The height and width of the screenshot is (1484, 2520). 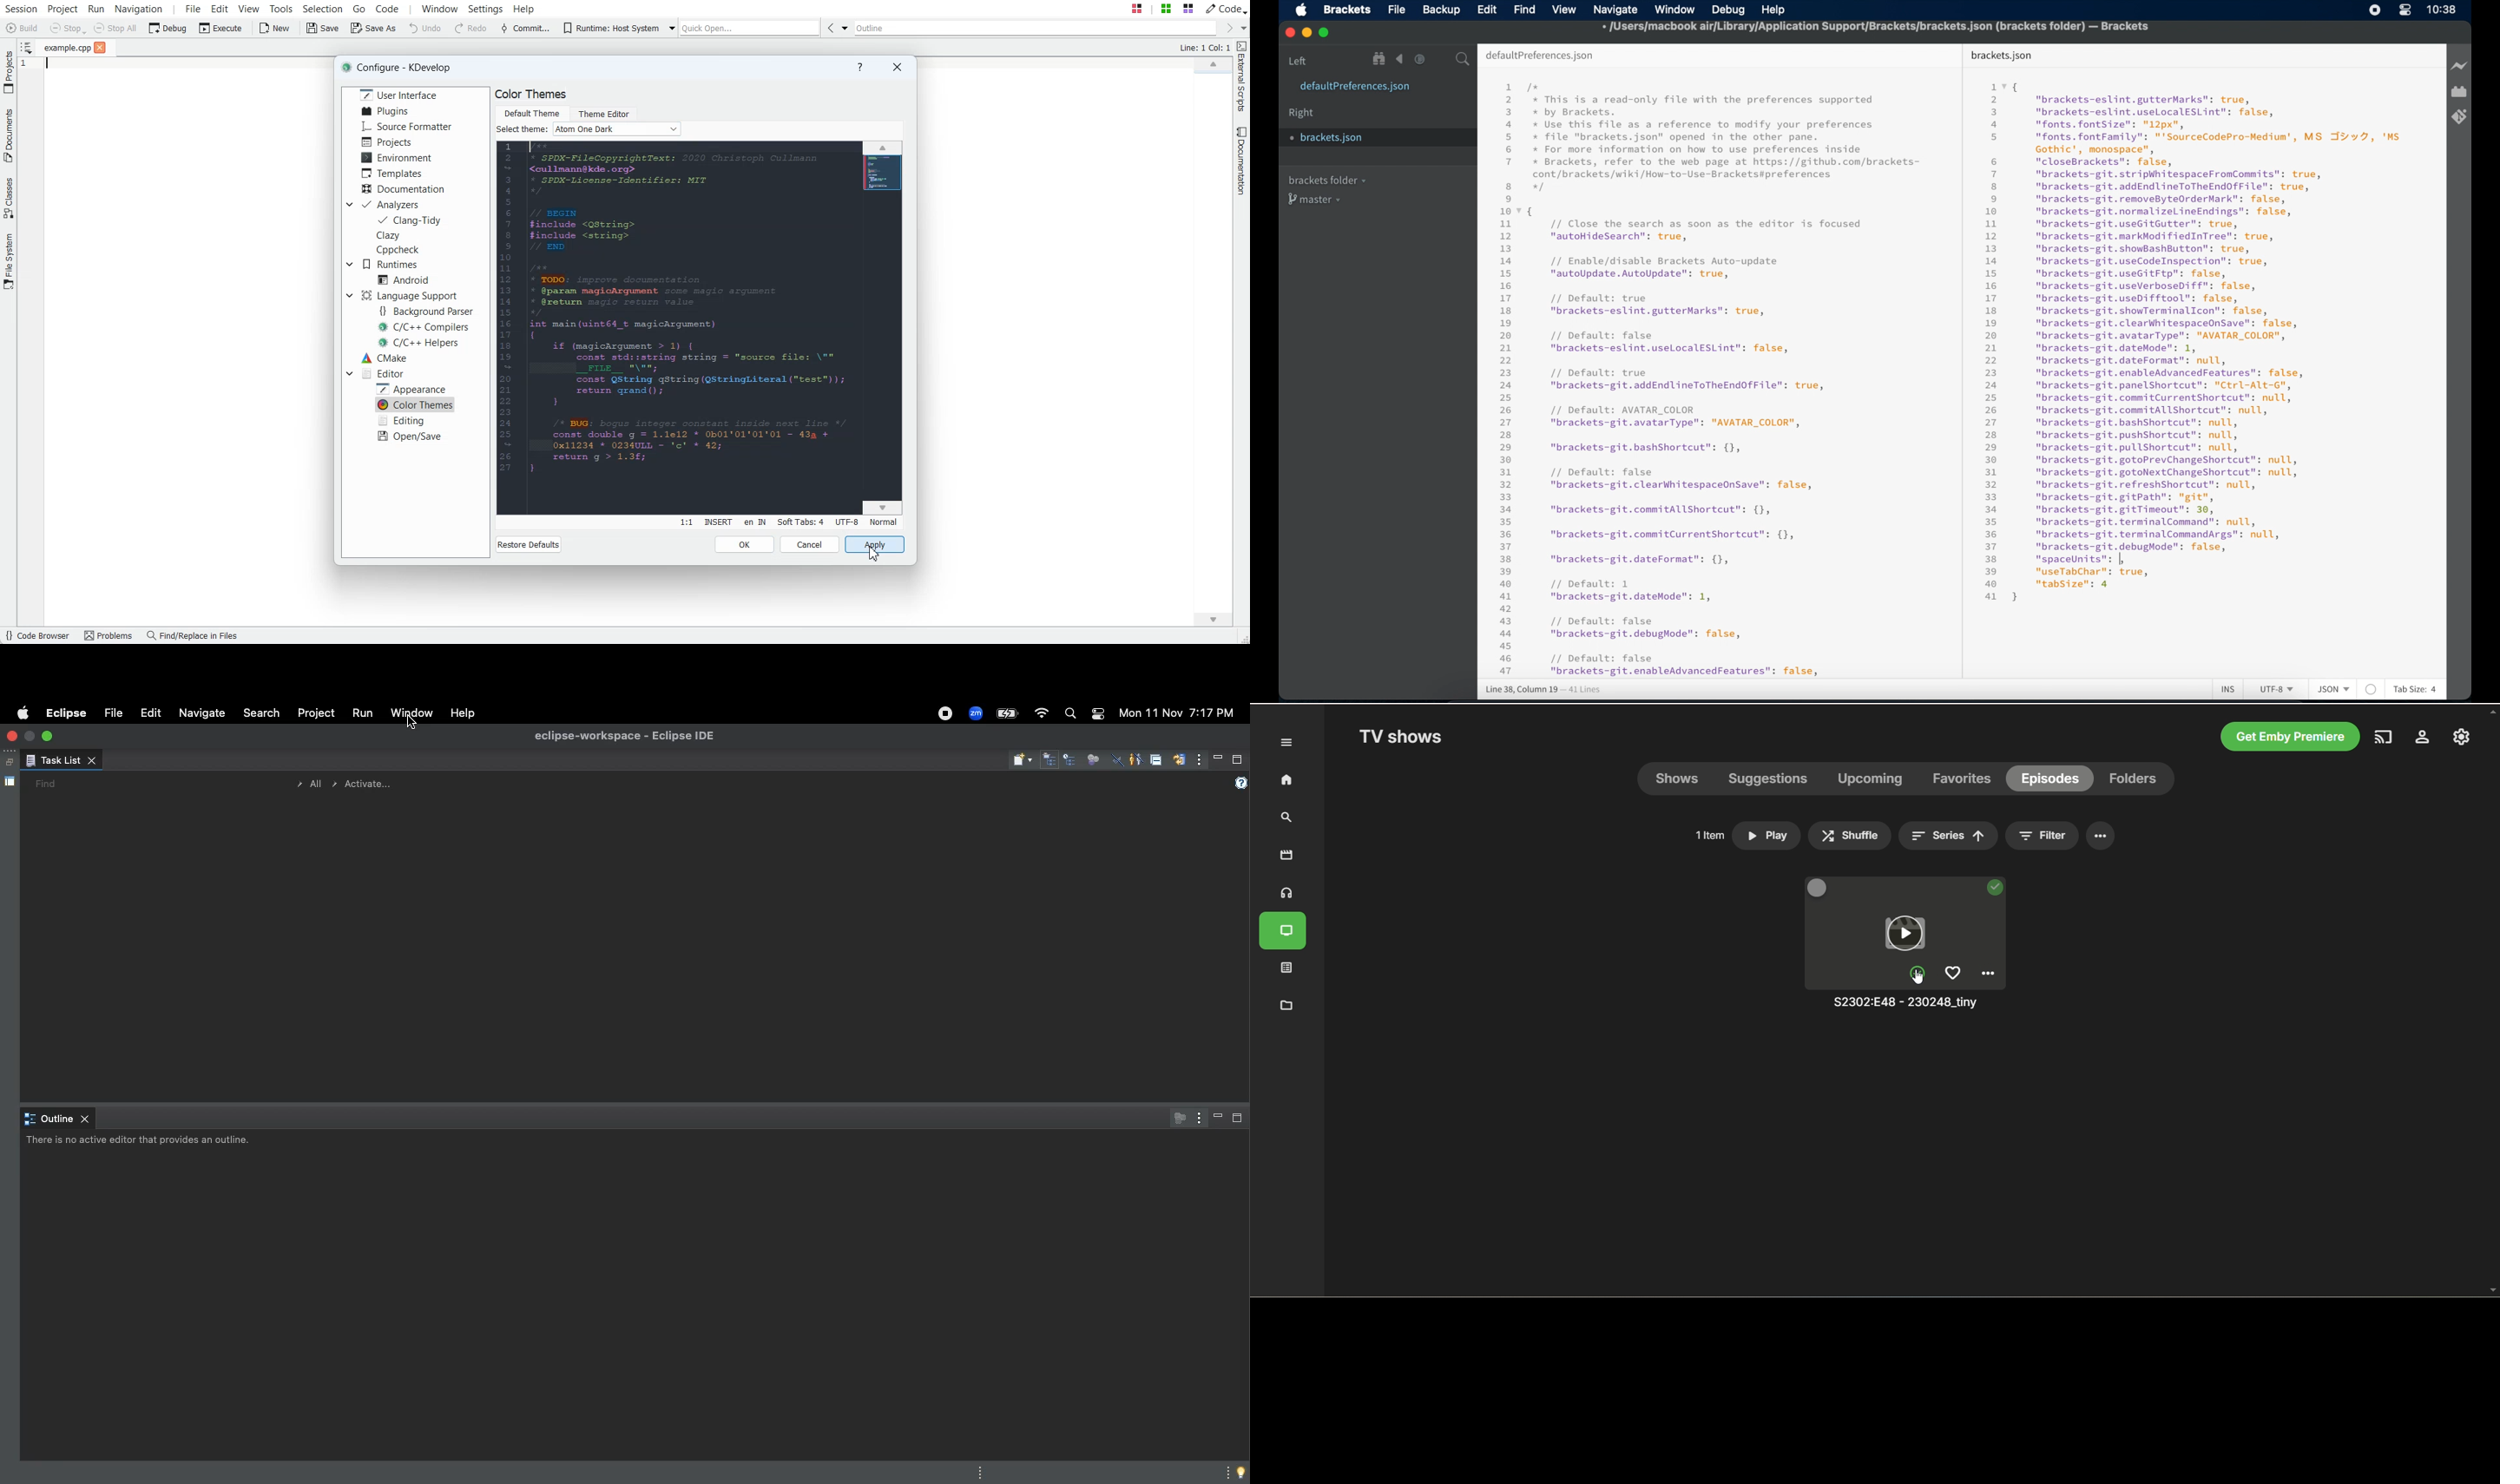 What do you see at coordinates (1242, 1473) in the screenshot?
I see `Tip of the day` at bounding box center [1242, 1473].